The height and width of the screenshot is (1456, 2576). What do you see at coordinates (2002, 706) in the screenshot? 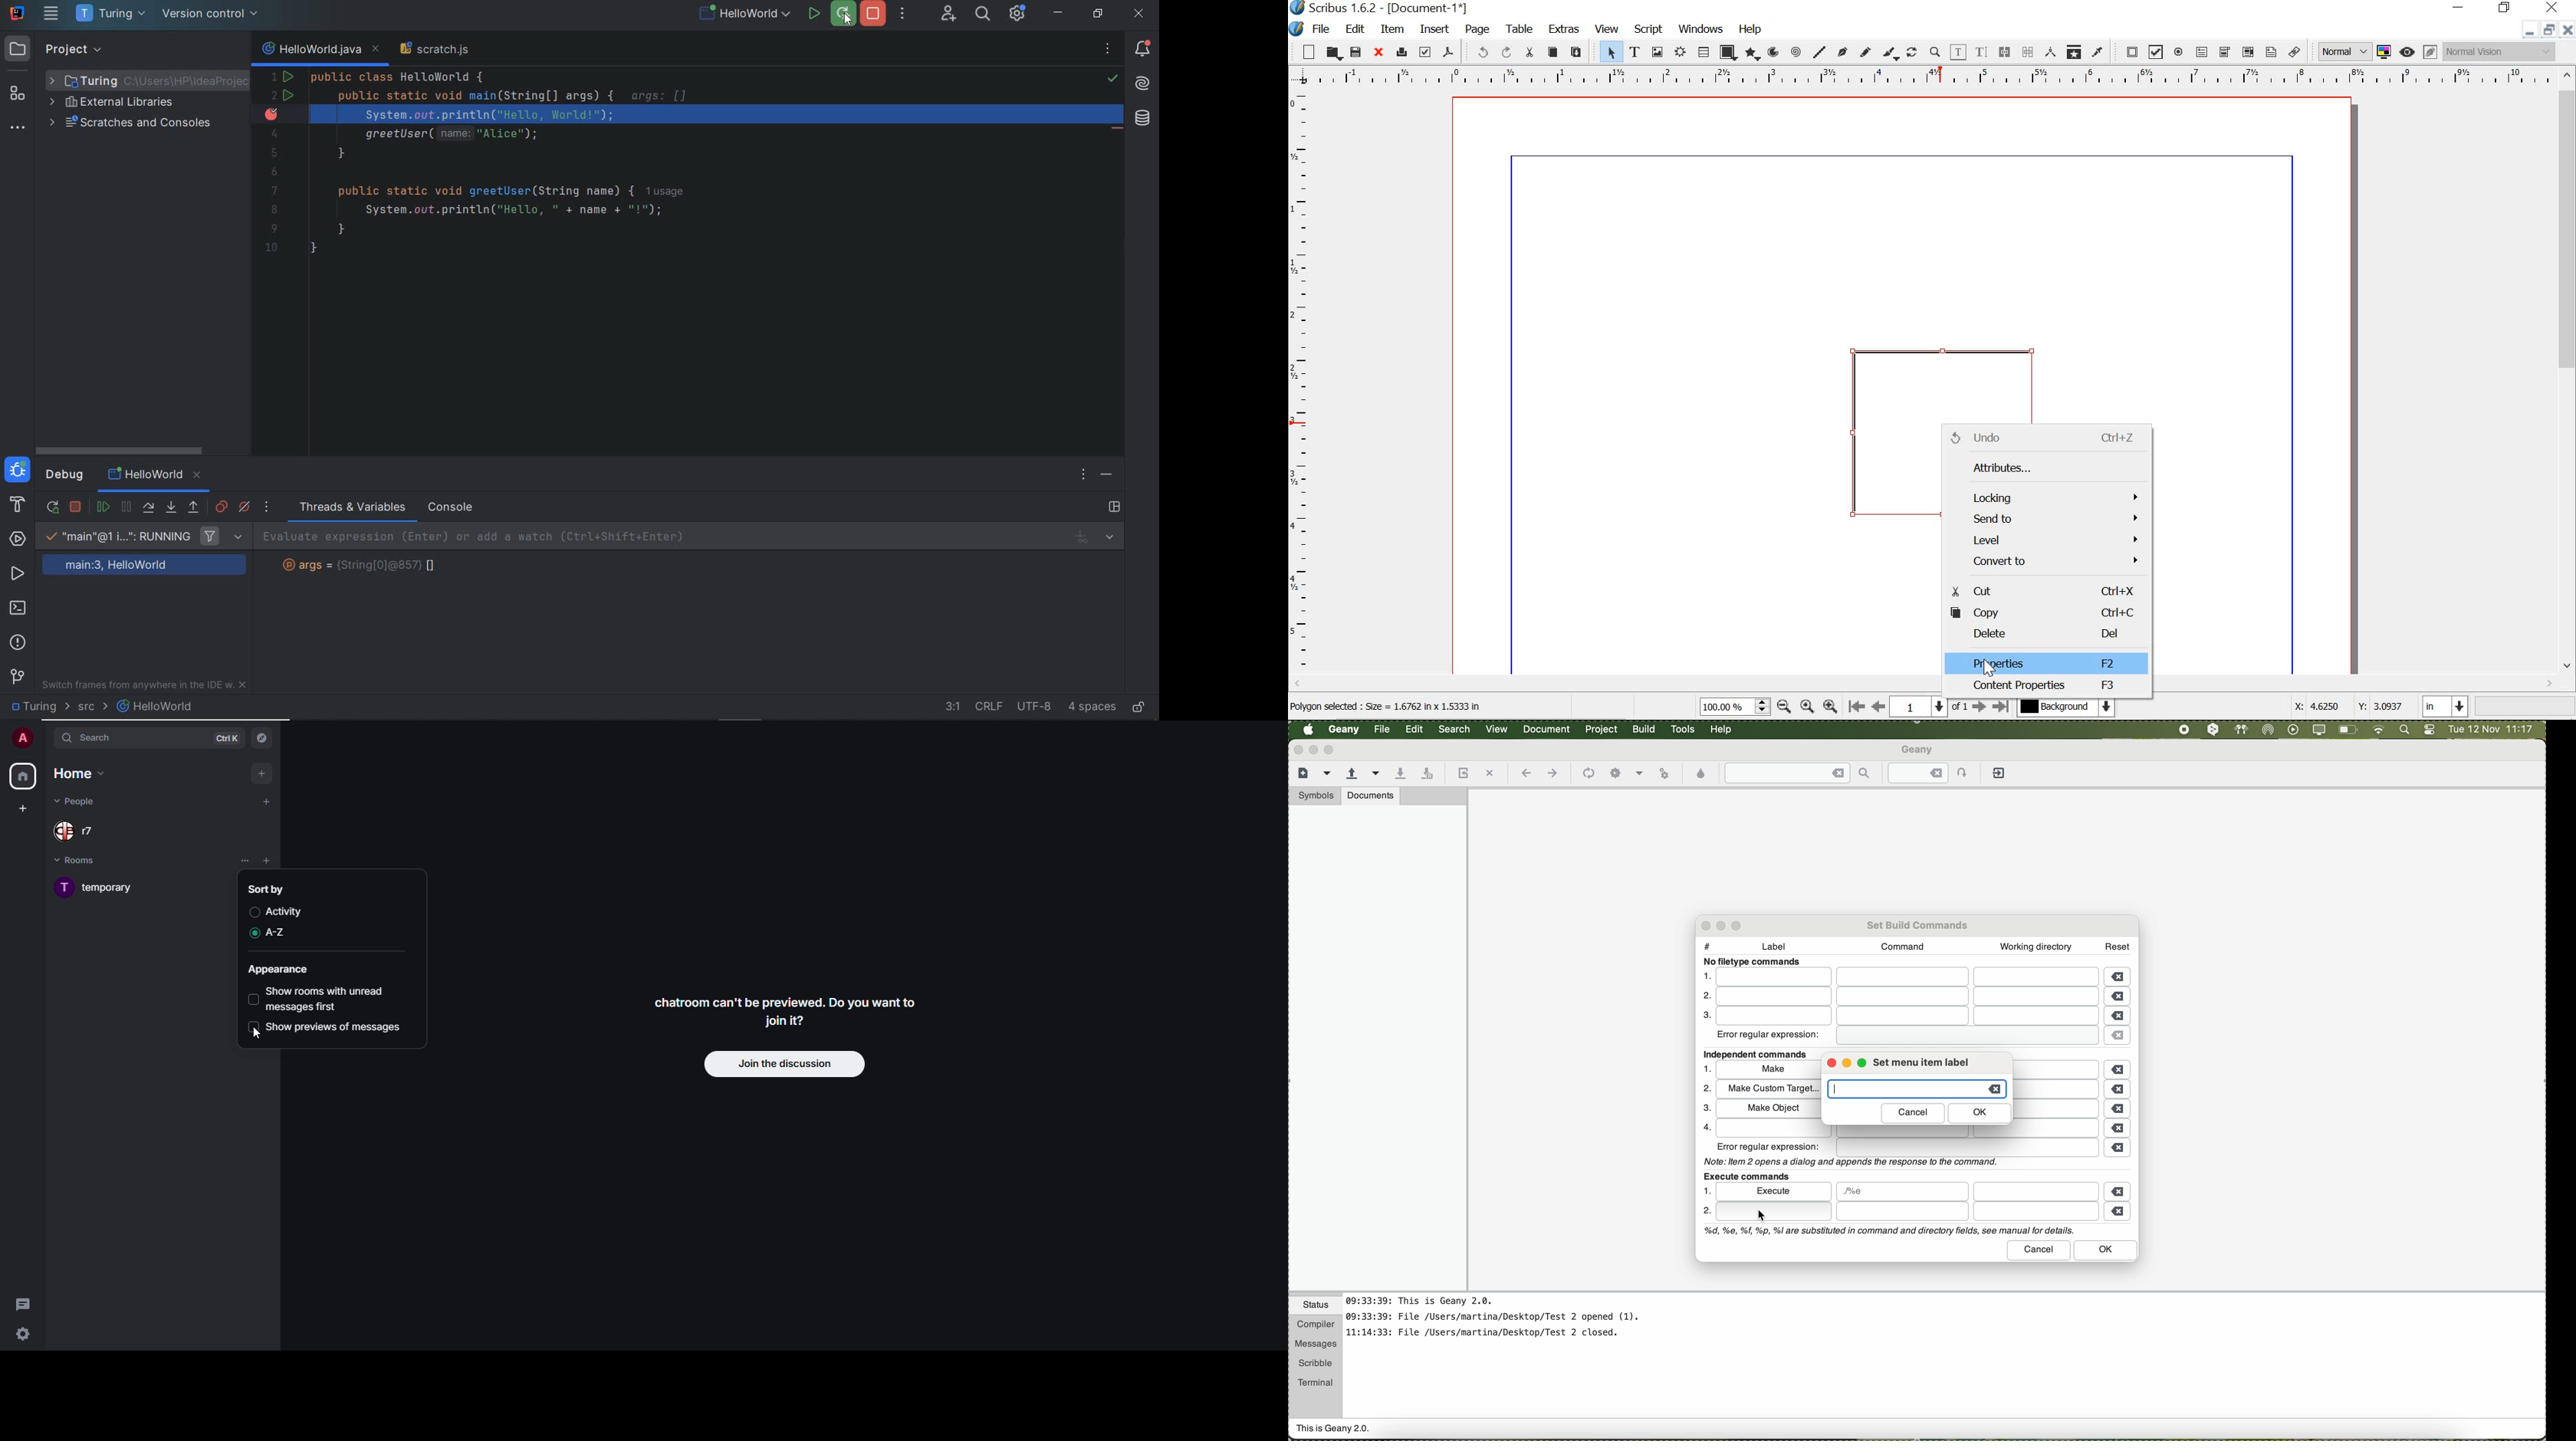
I see `go the last page` at bounding box center [2002, 706].